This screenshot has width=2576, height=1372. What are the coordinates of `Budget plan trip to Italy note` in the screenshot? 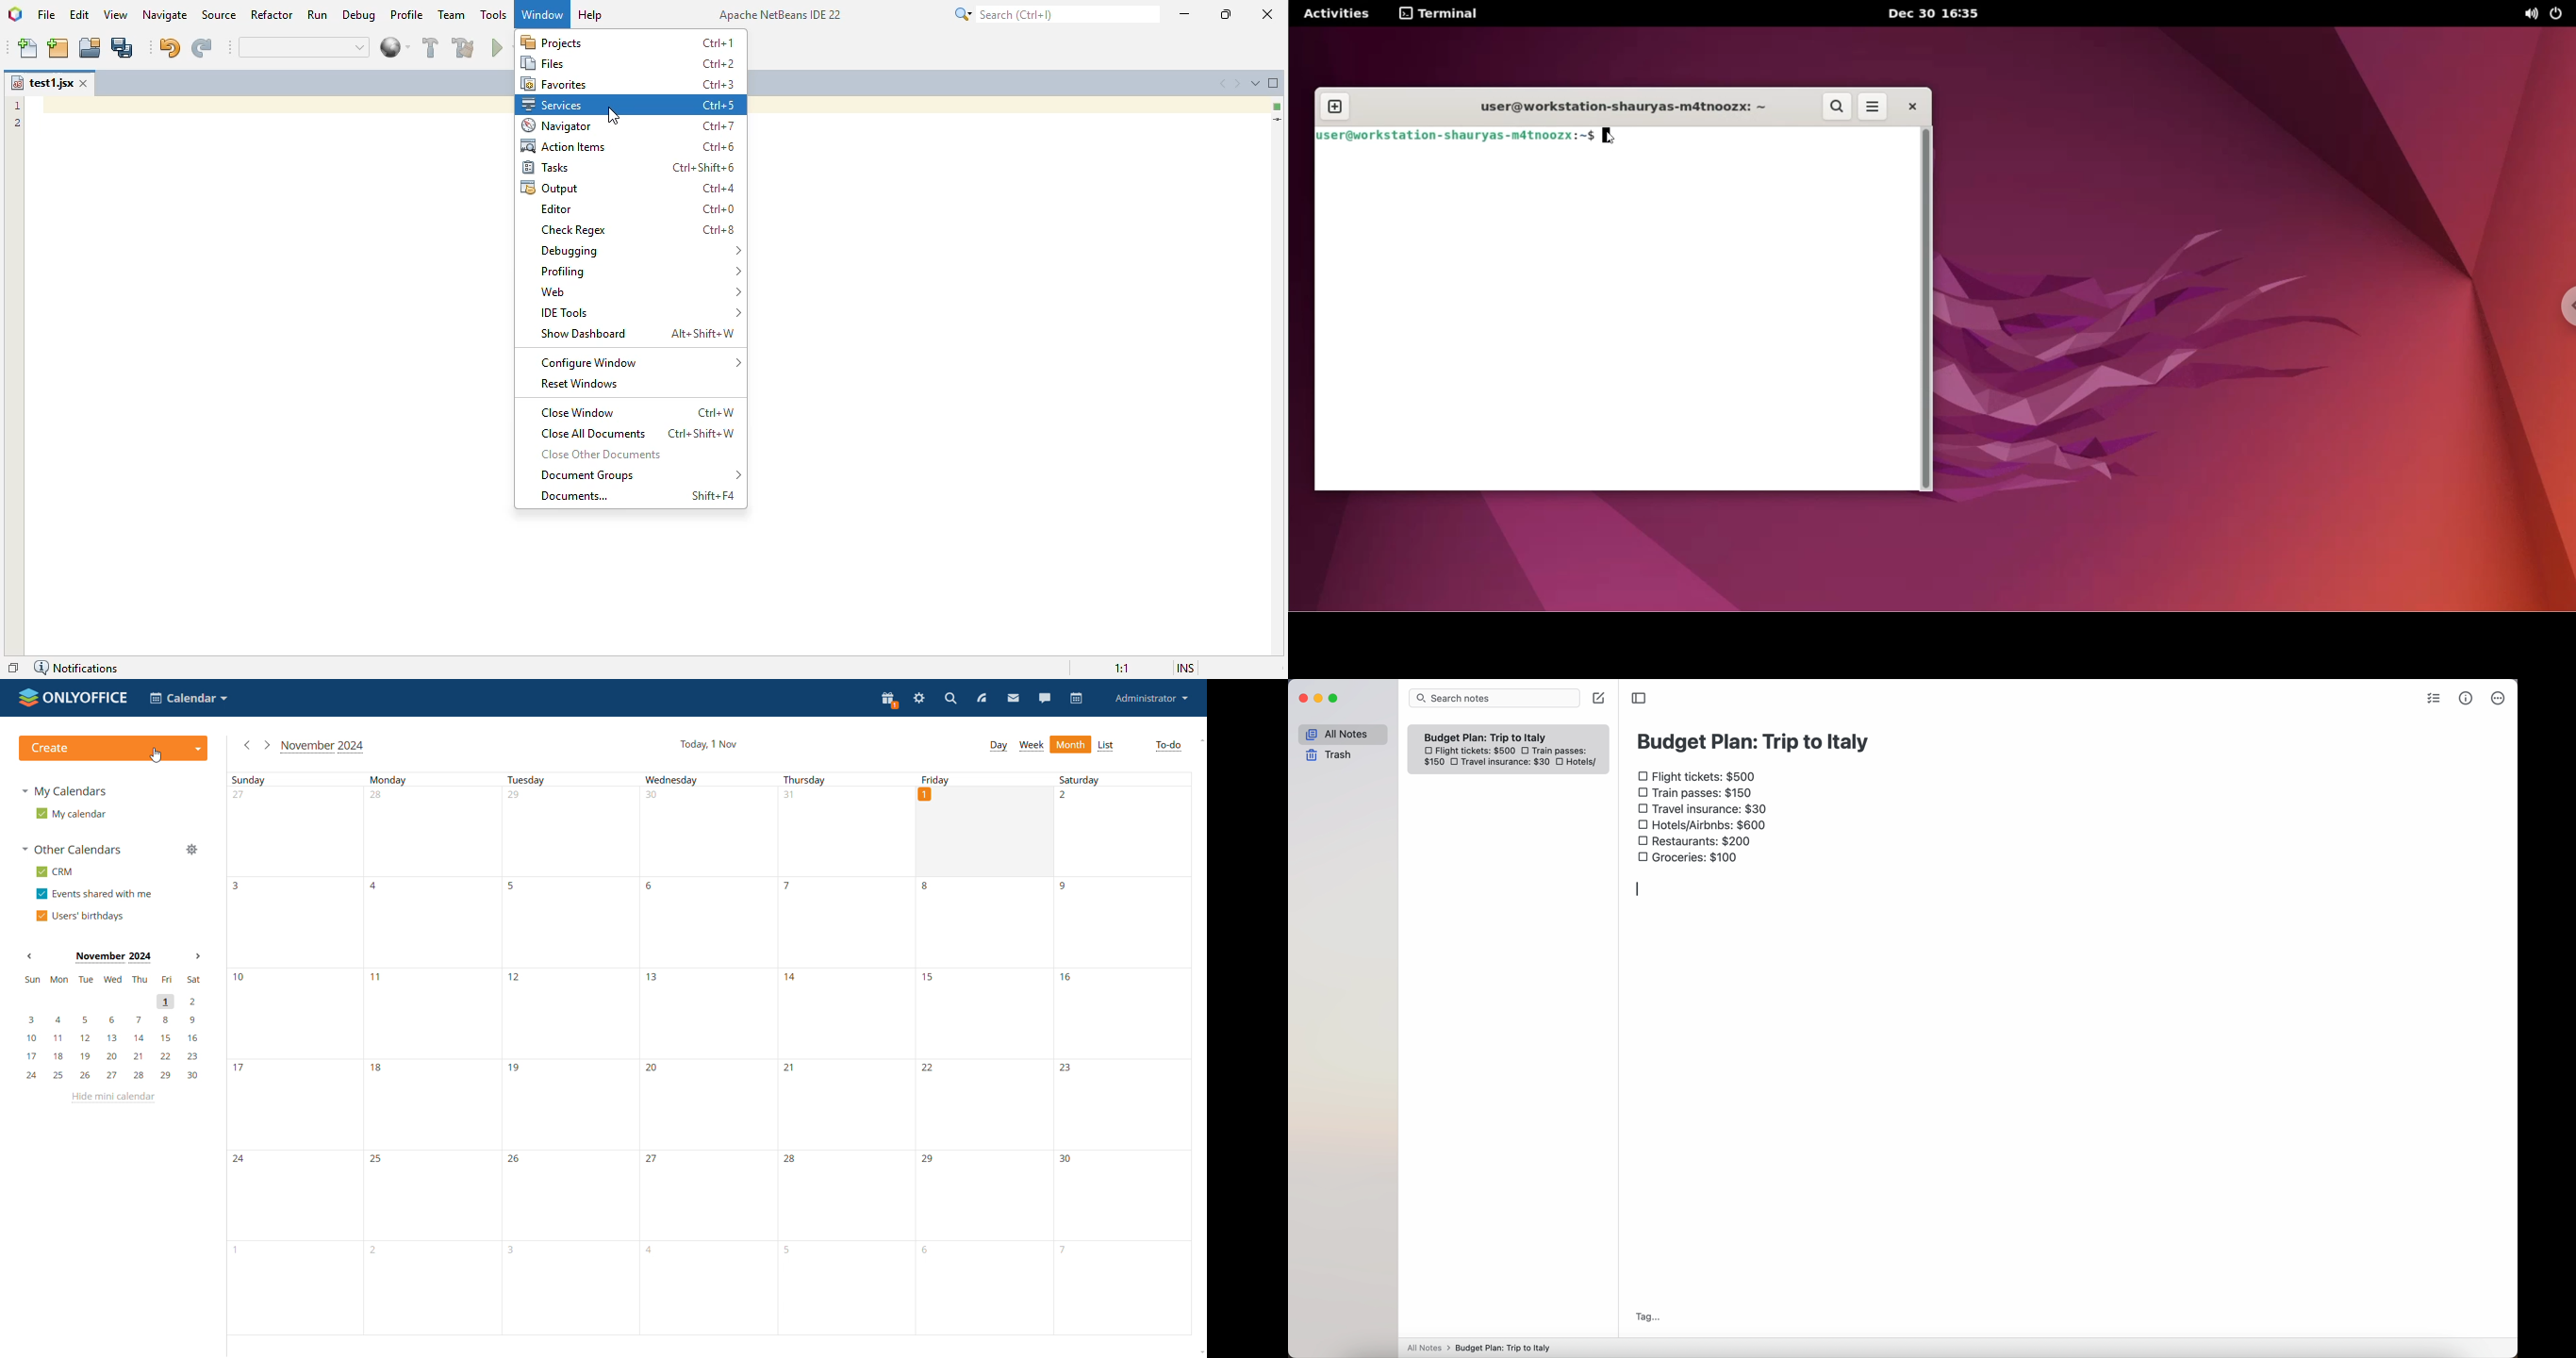 It's located at (1486, 737).